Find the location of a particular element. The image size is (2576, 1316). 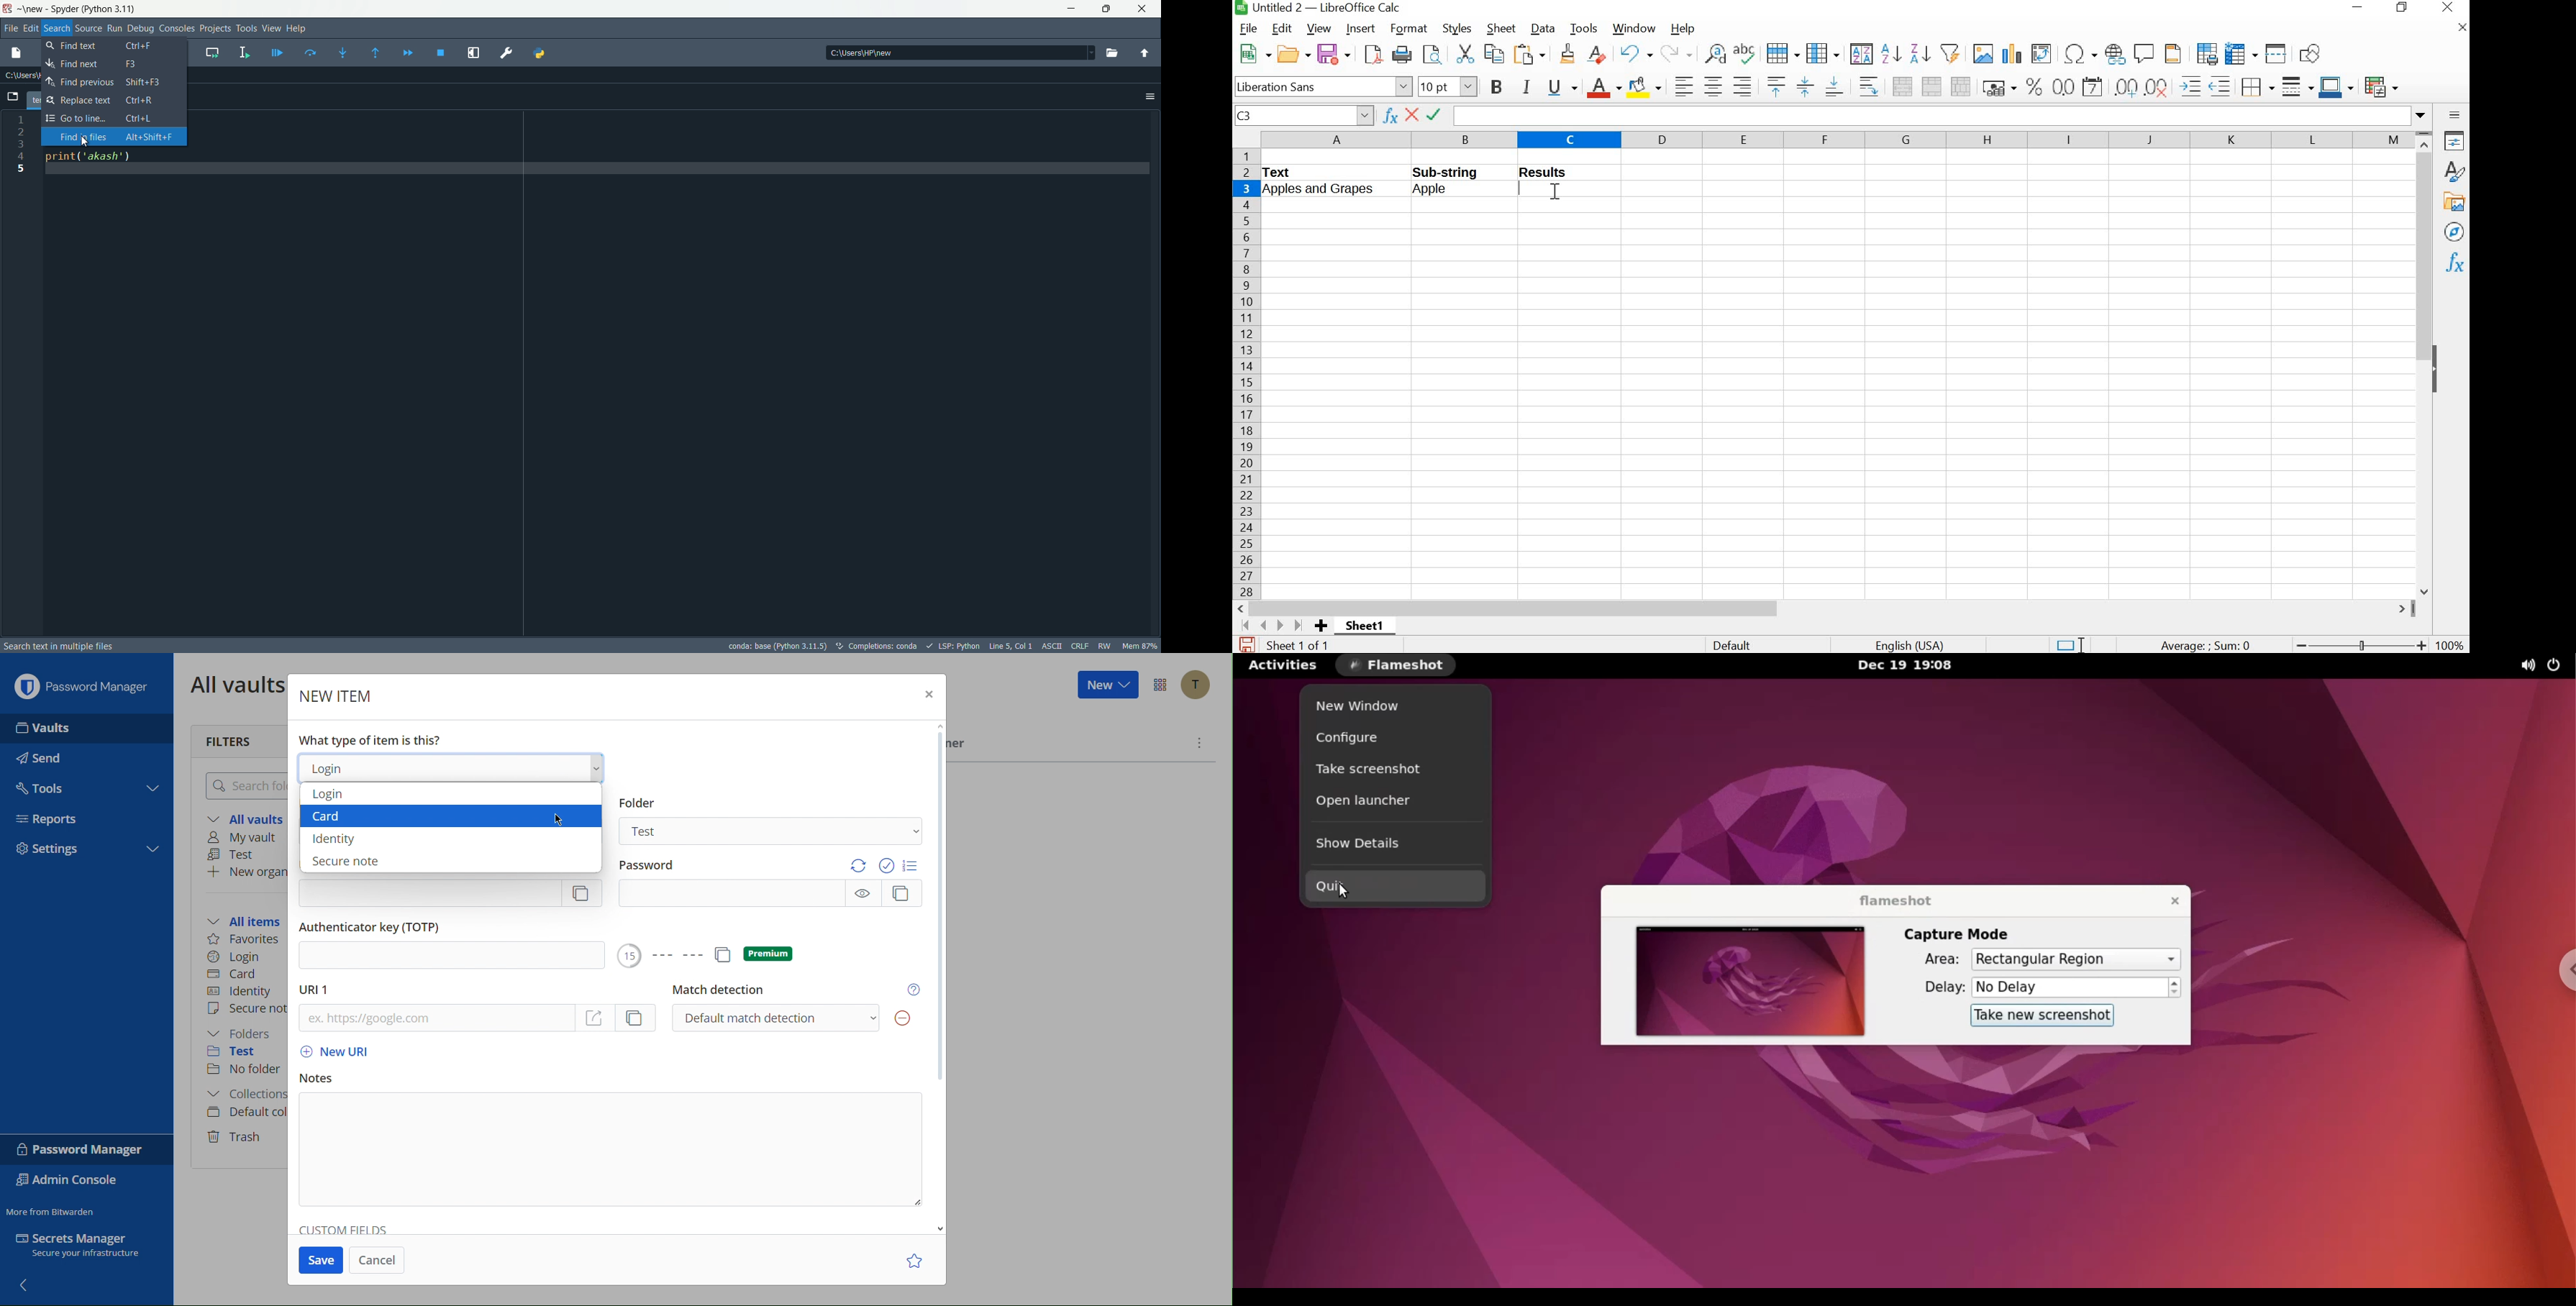

text is located at coordinates (879, 646).